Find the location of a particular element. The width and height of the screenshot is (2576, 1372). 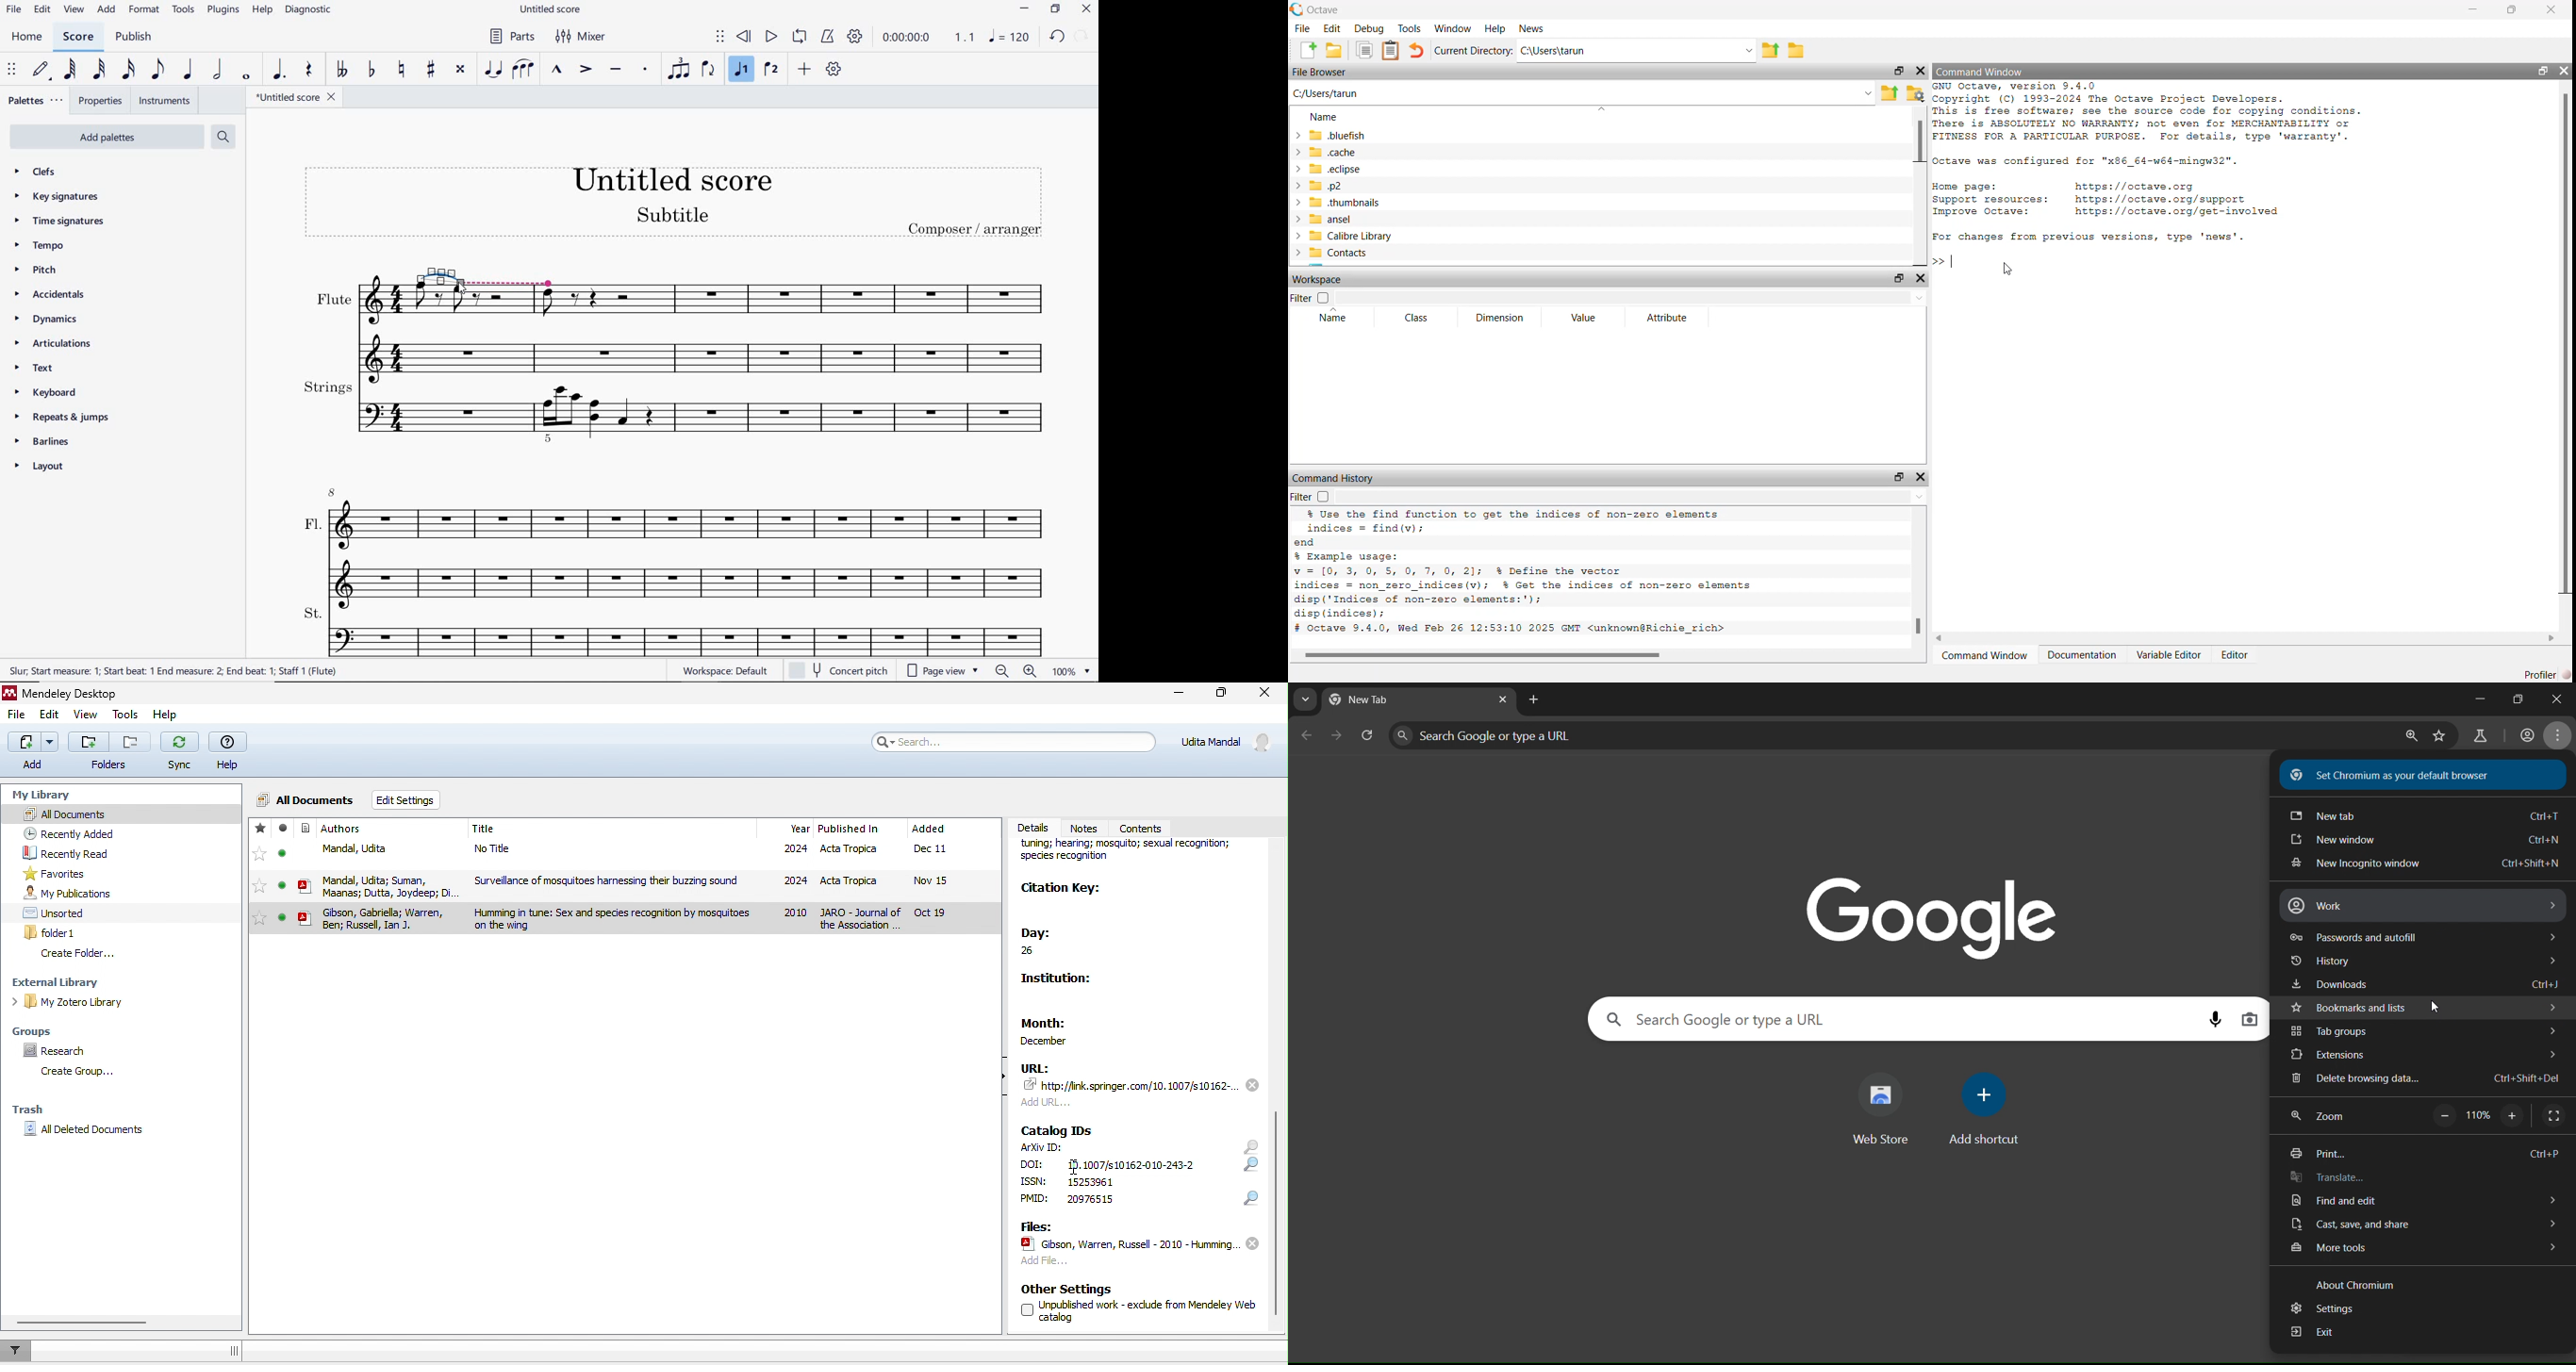

zoom out is located at coordinates (2444, 1116).